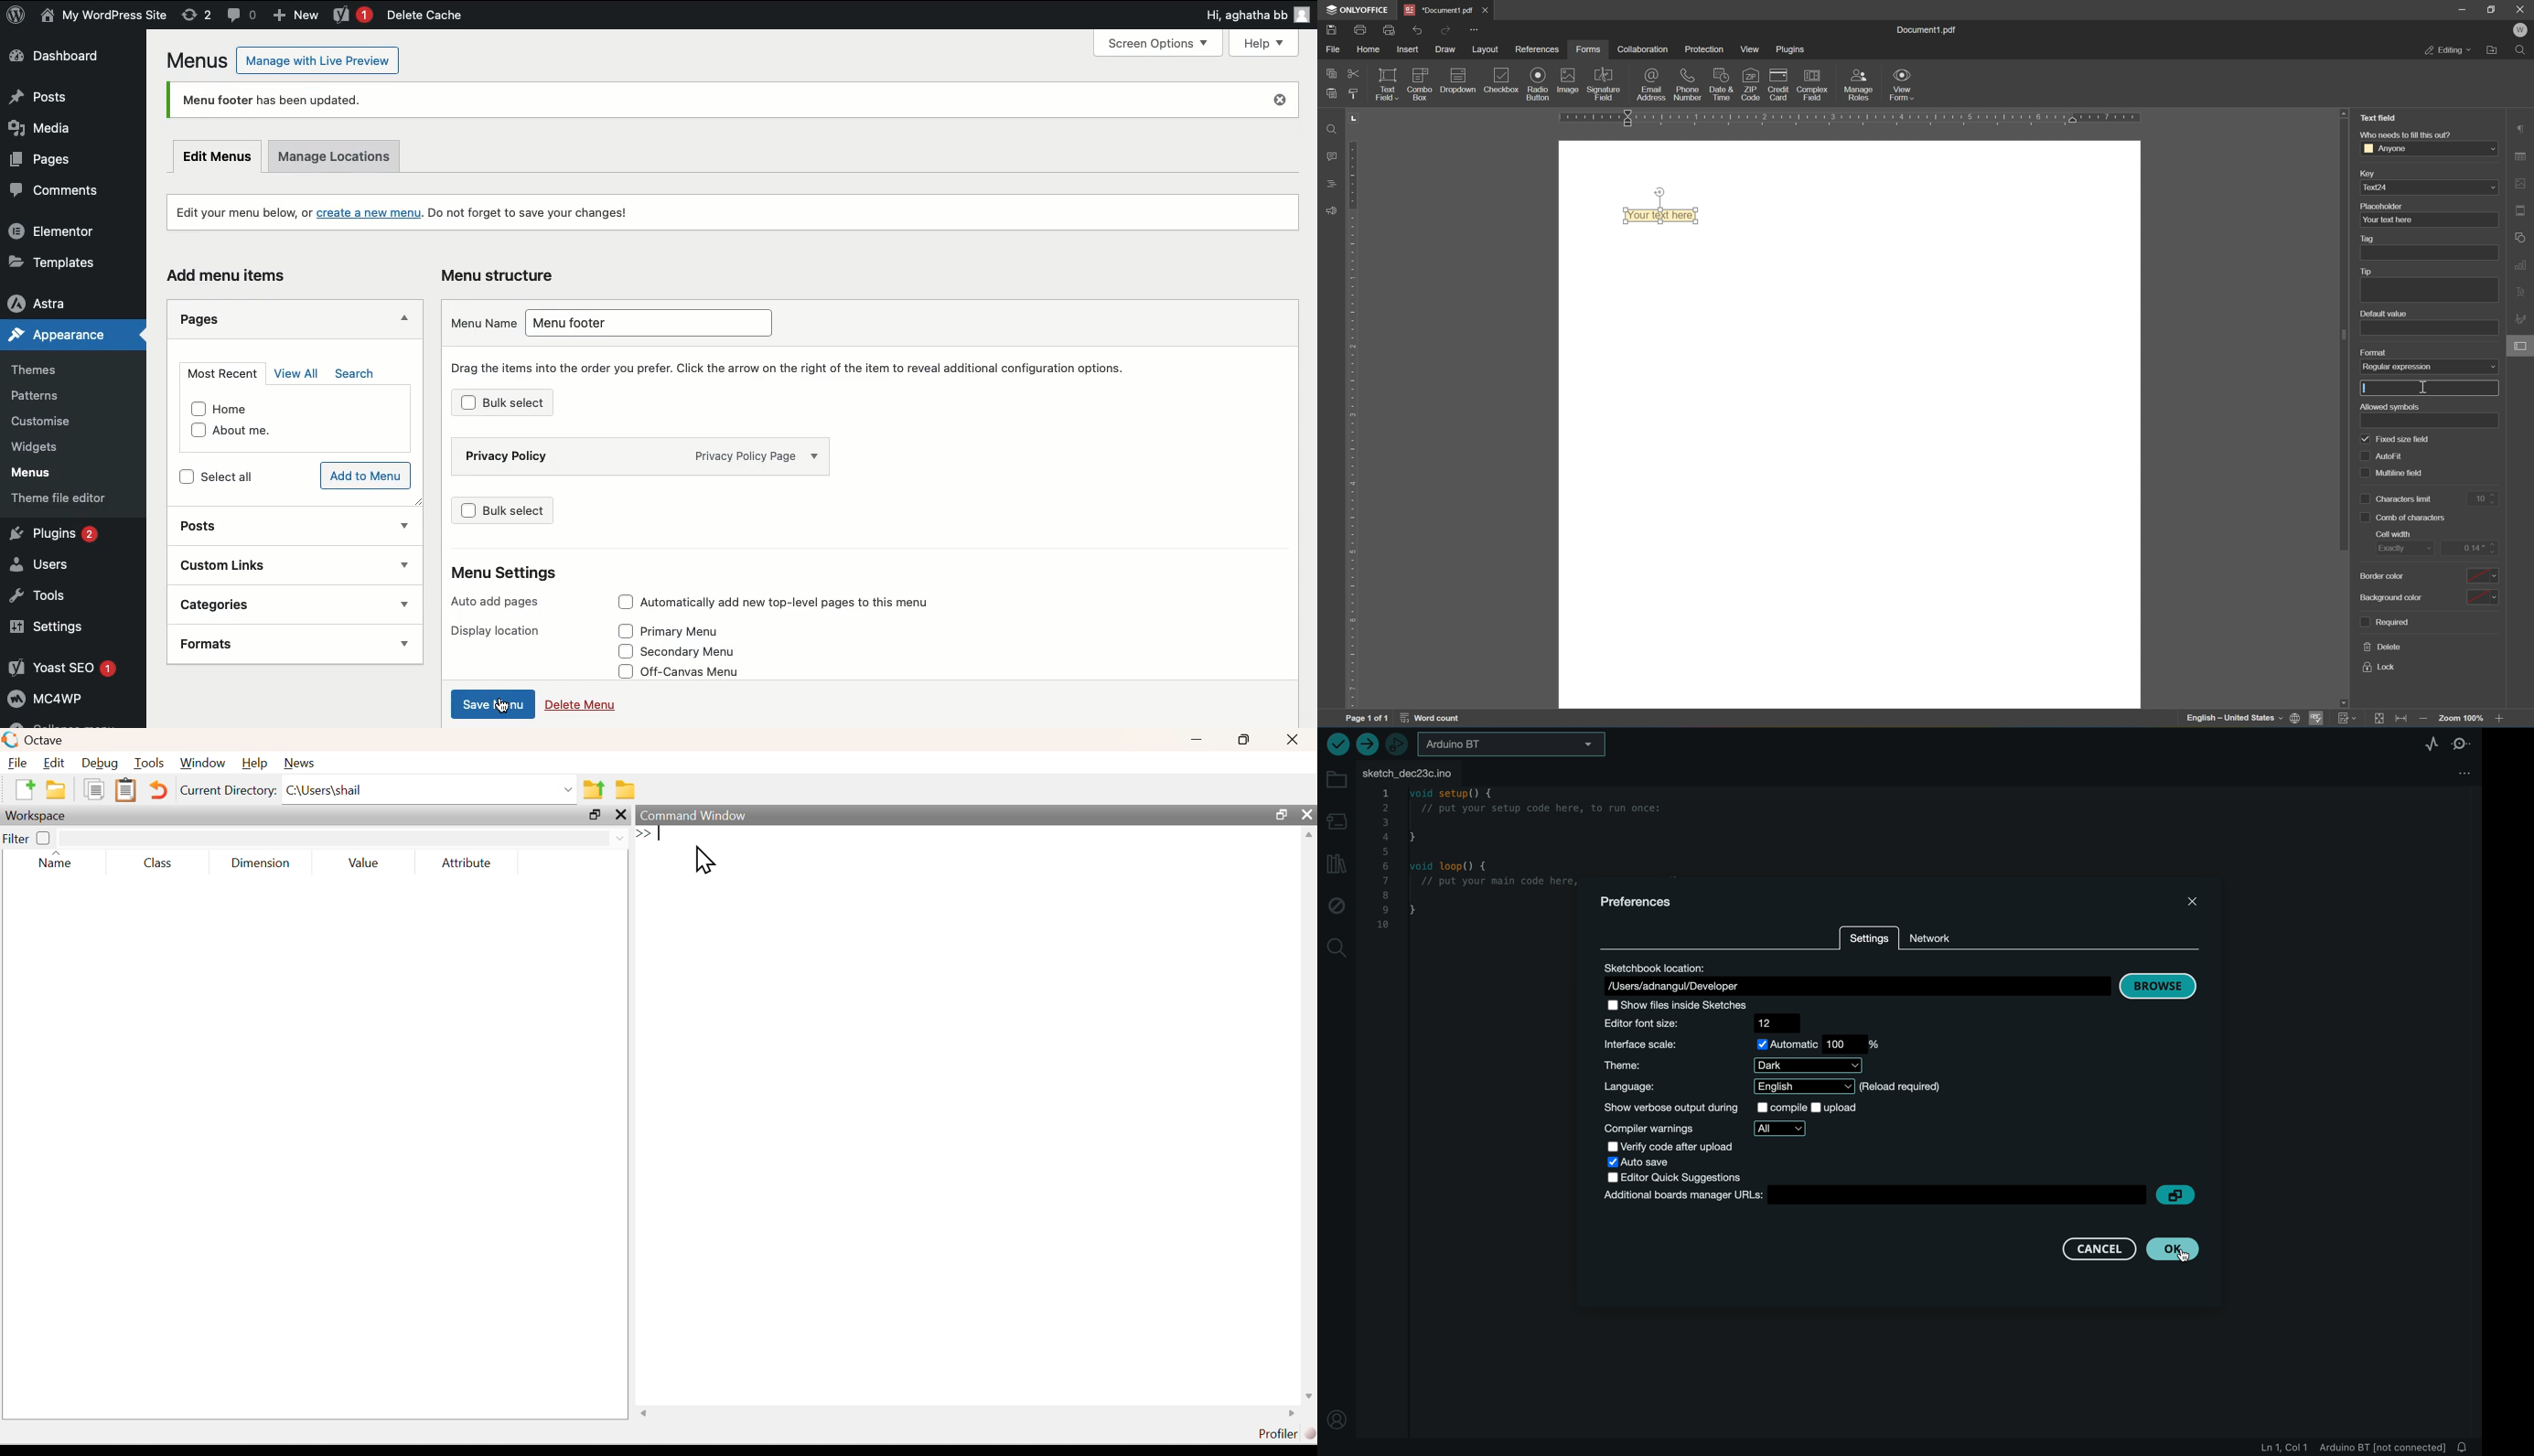  I want to click on select background color, so click(2482, 598).